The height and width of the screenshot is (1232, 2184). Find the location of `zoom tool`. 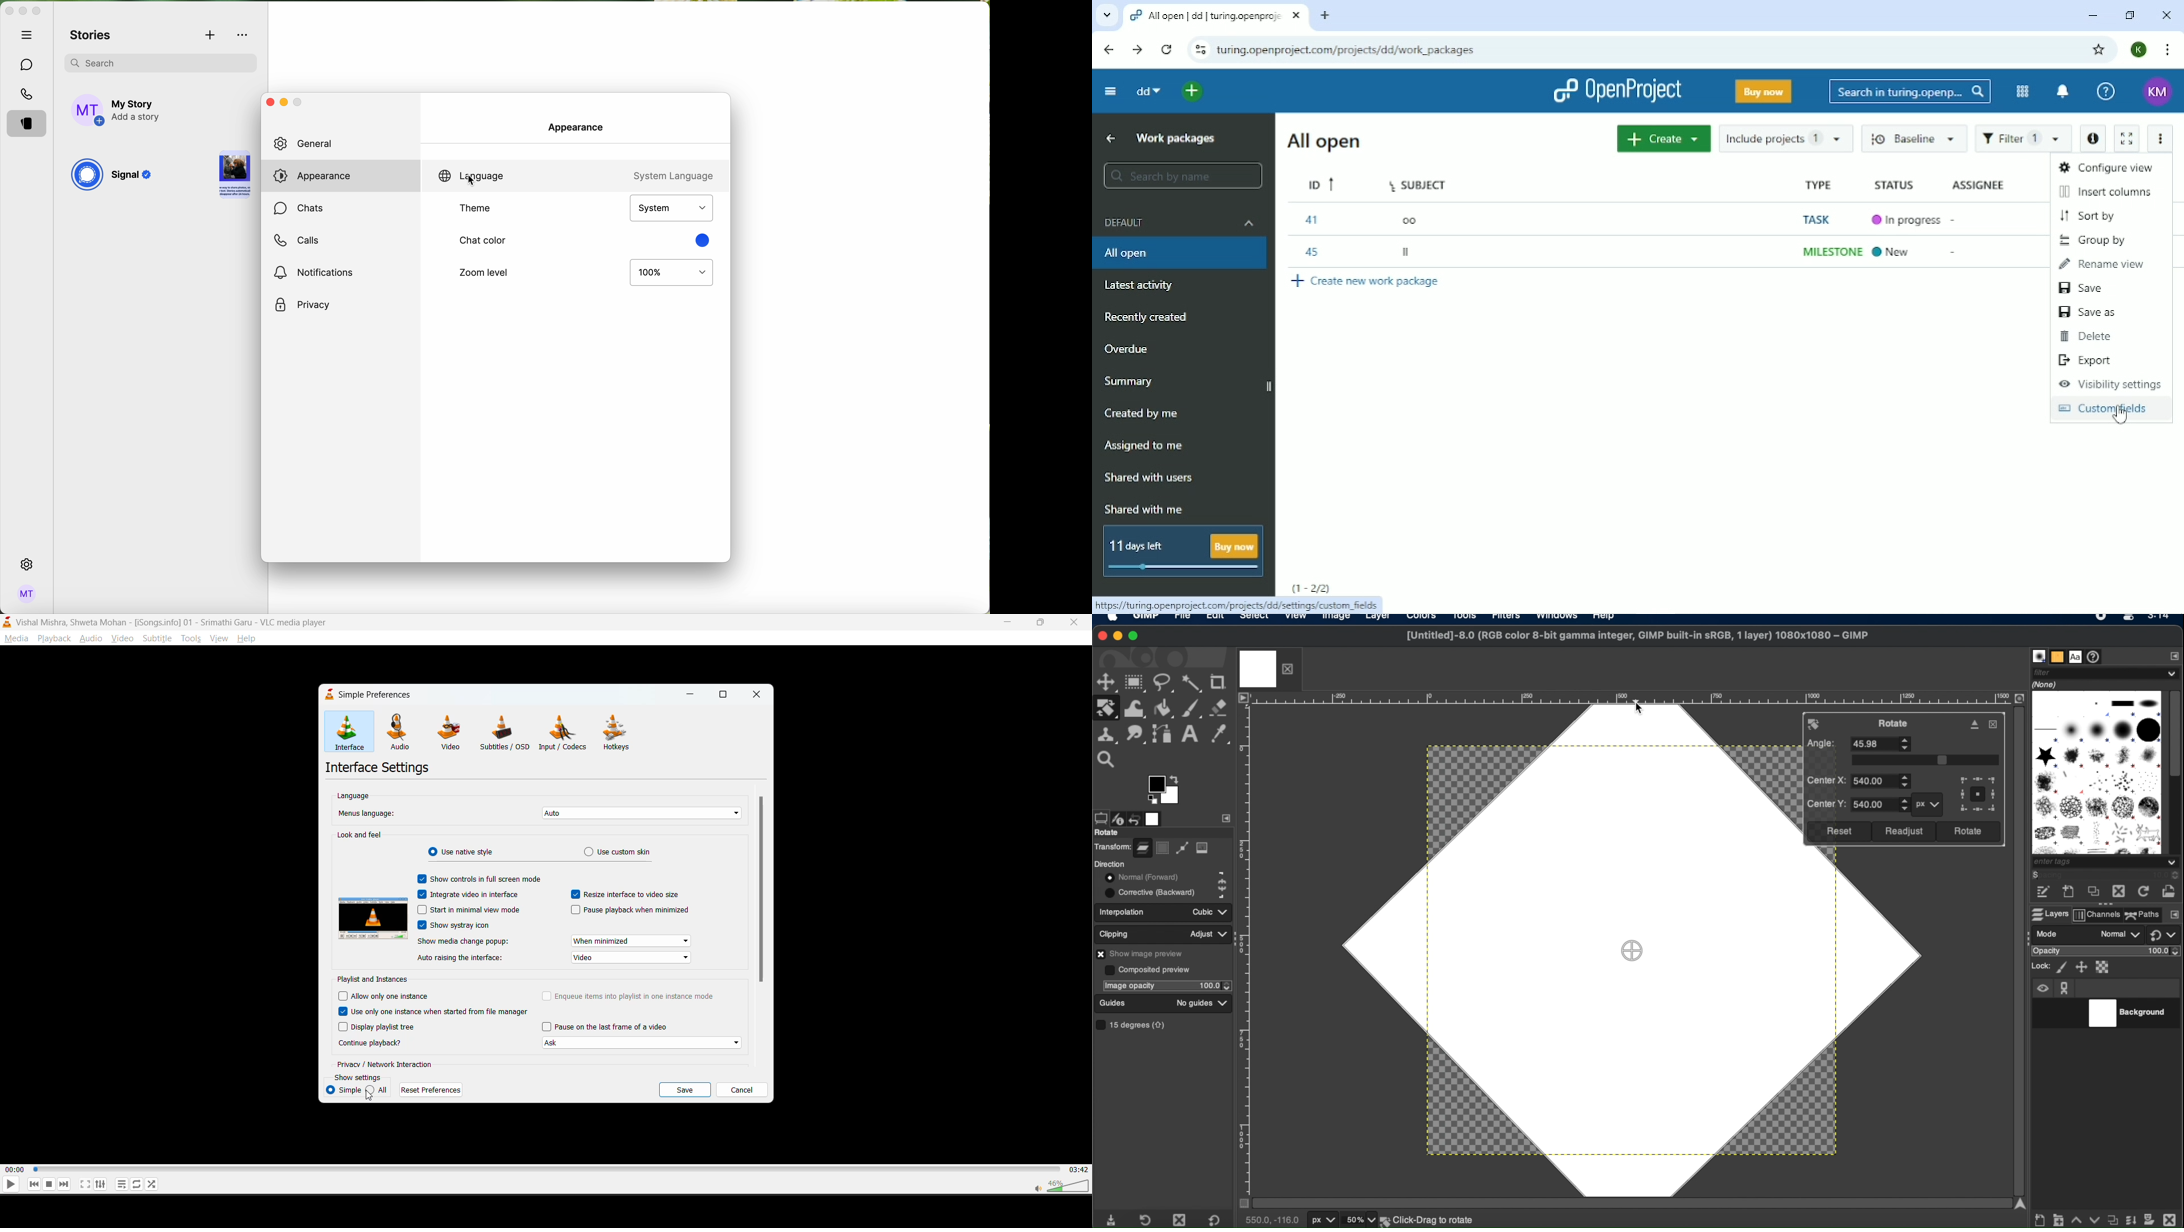

zoom tool is located at coordinates (1110, 758).